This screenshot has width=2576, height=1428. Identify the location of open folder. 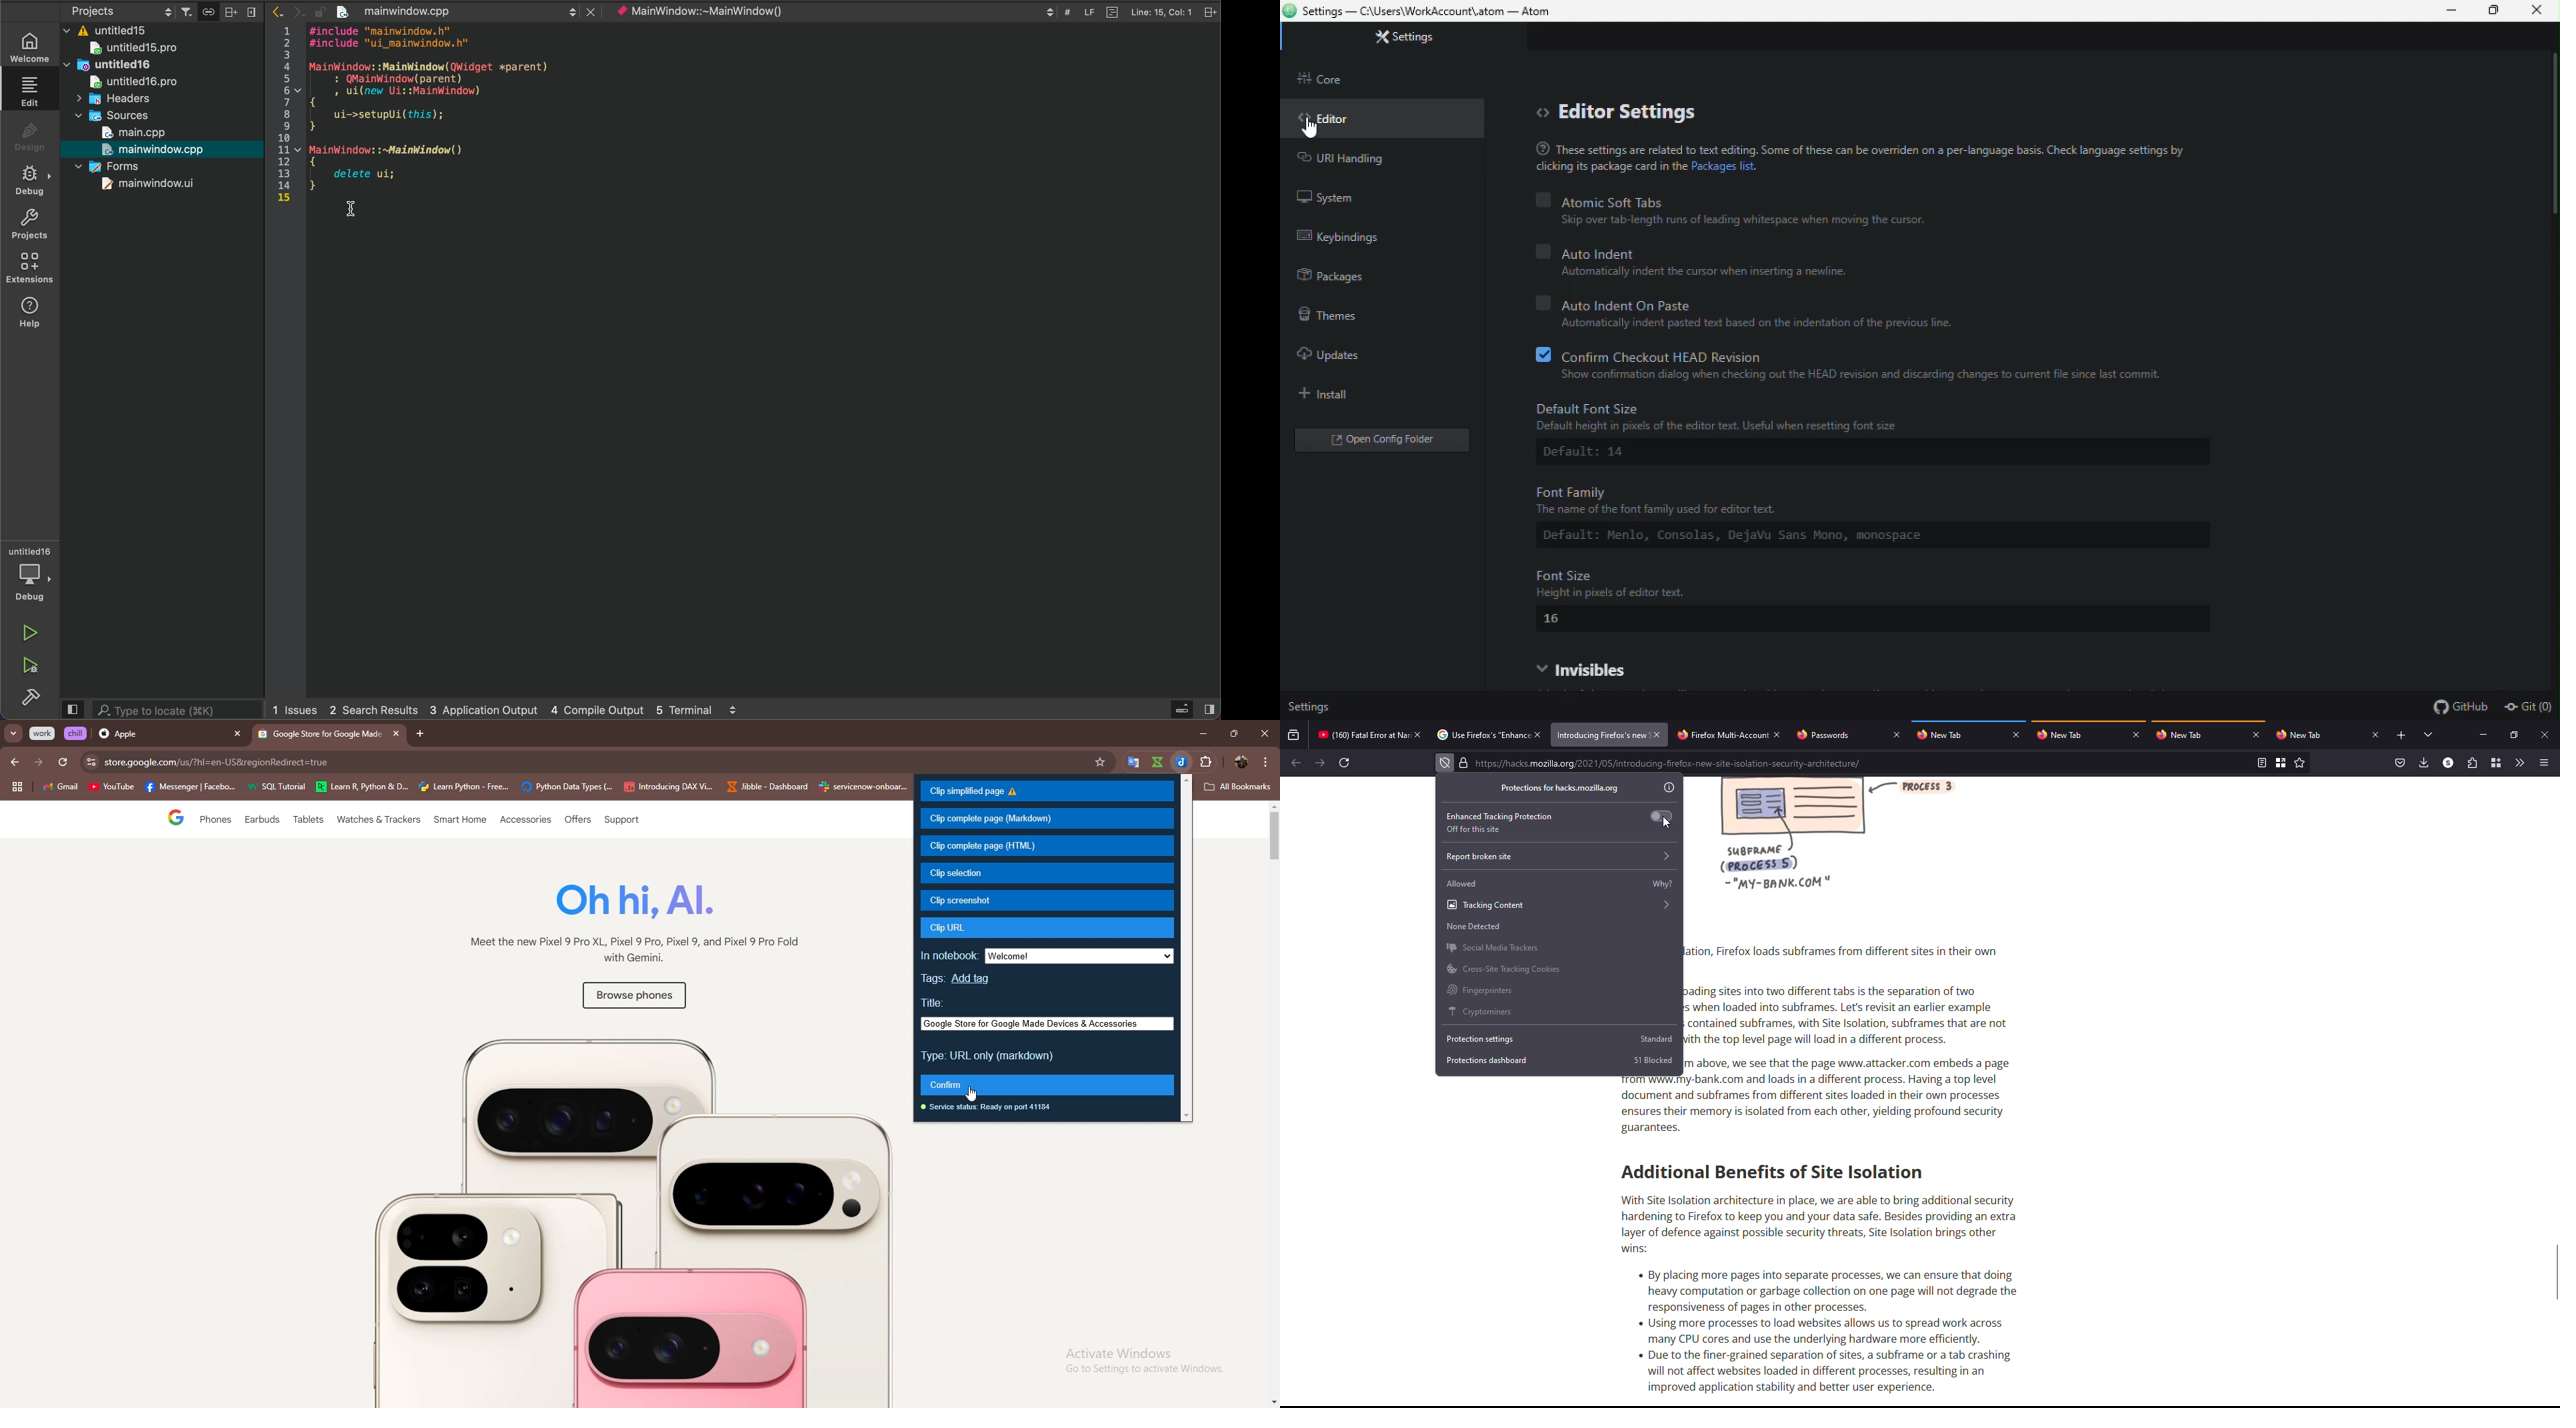
(1403, 440).